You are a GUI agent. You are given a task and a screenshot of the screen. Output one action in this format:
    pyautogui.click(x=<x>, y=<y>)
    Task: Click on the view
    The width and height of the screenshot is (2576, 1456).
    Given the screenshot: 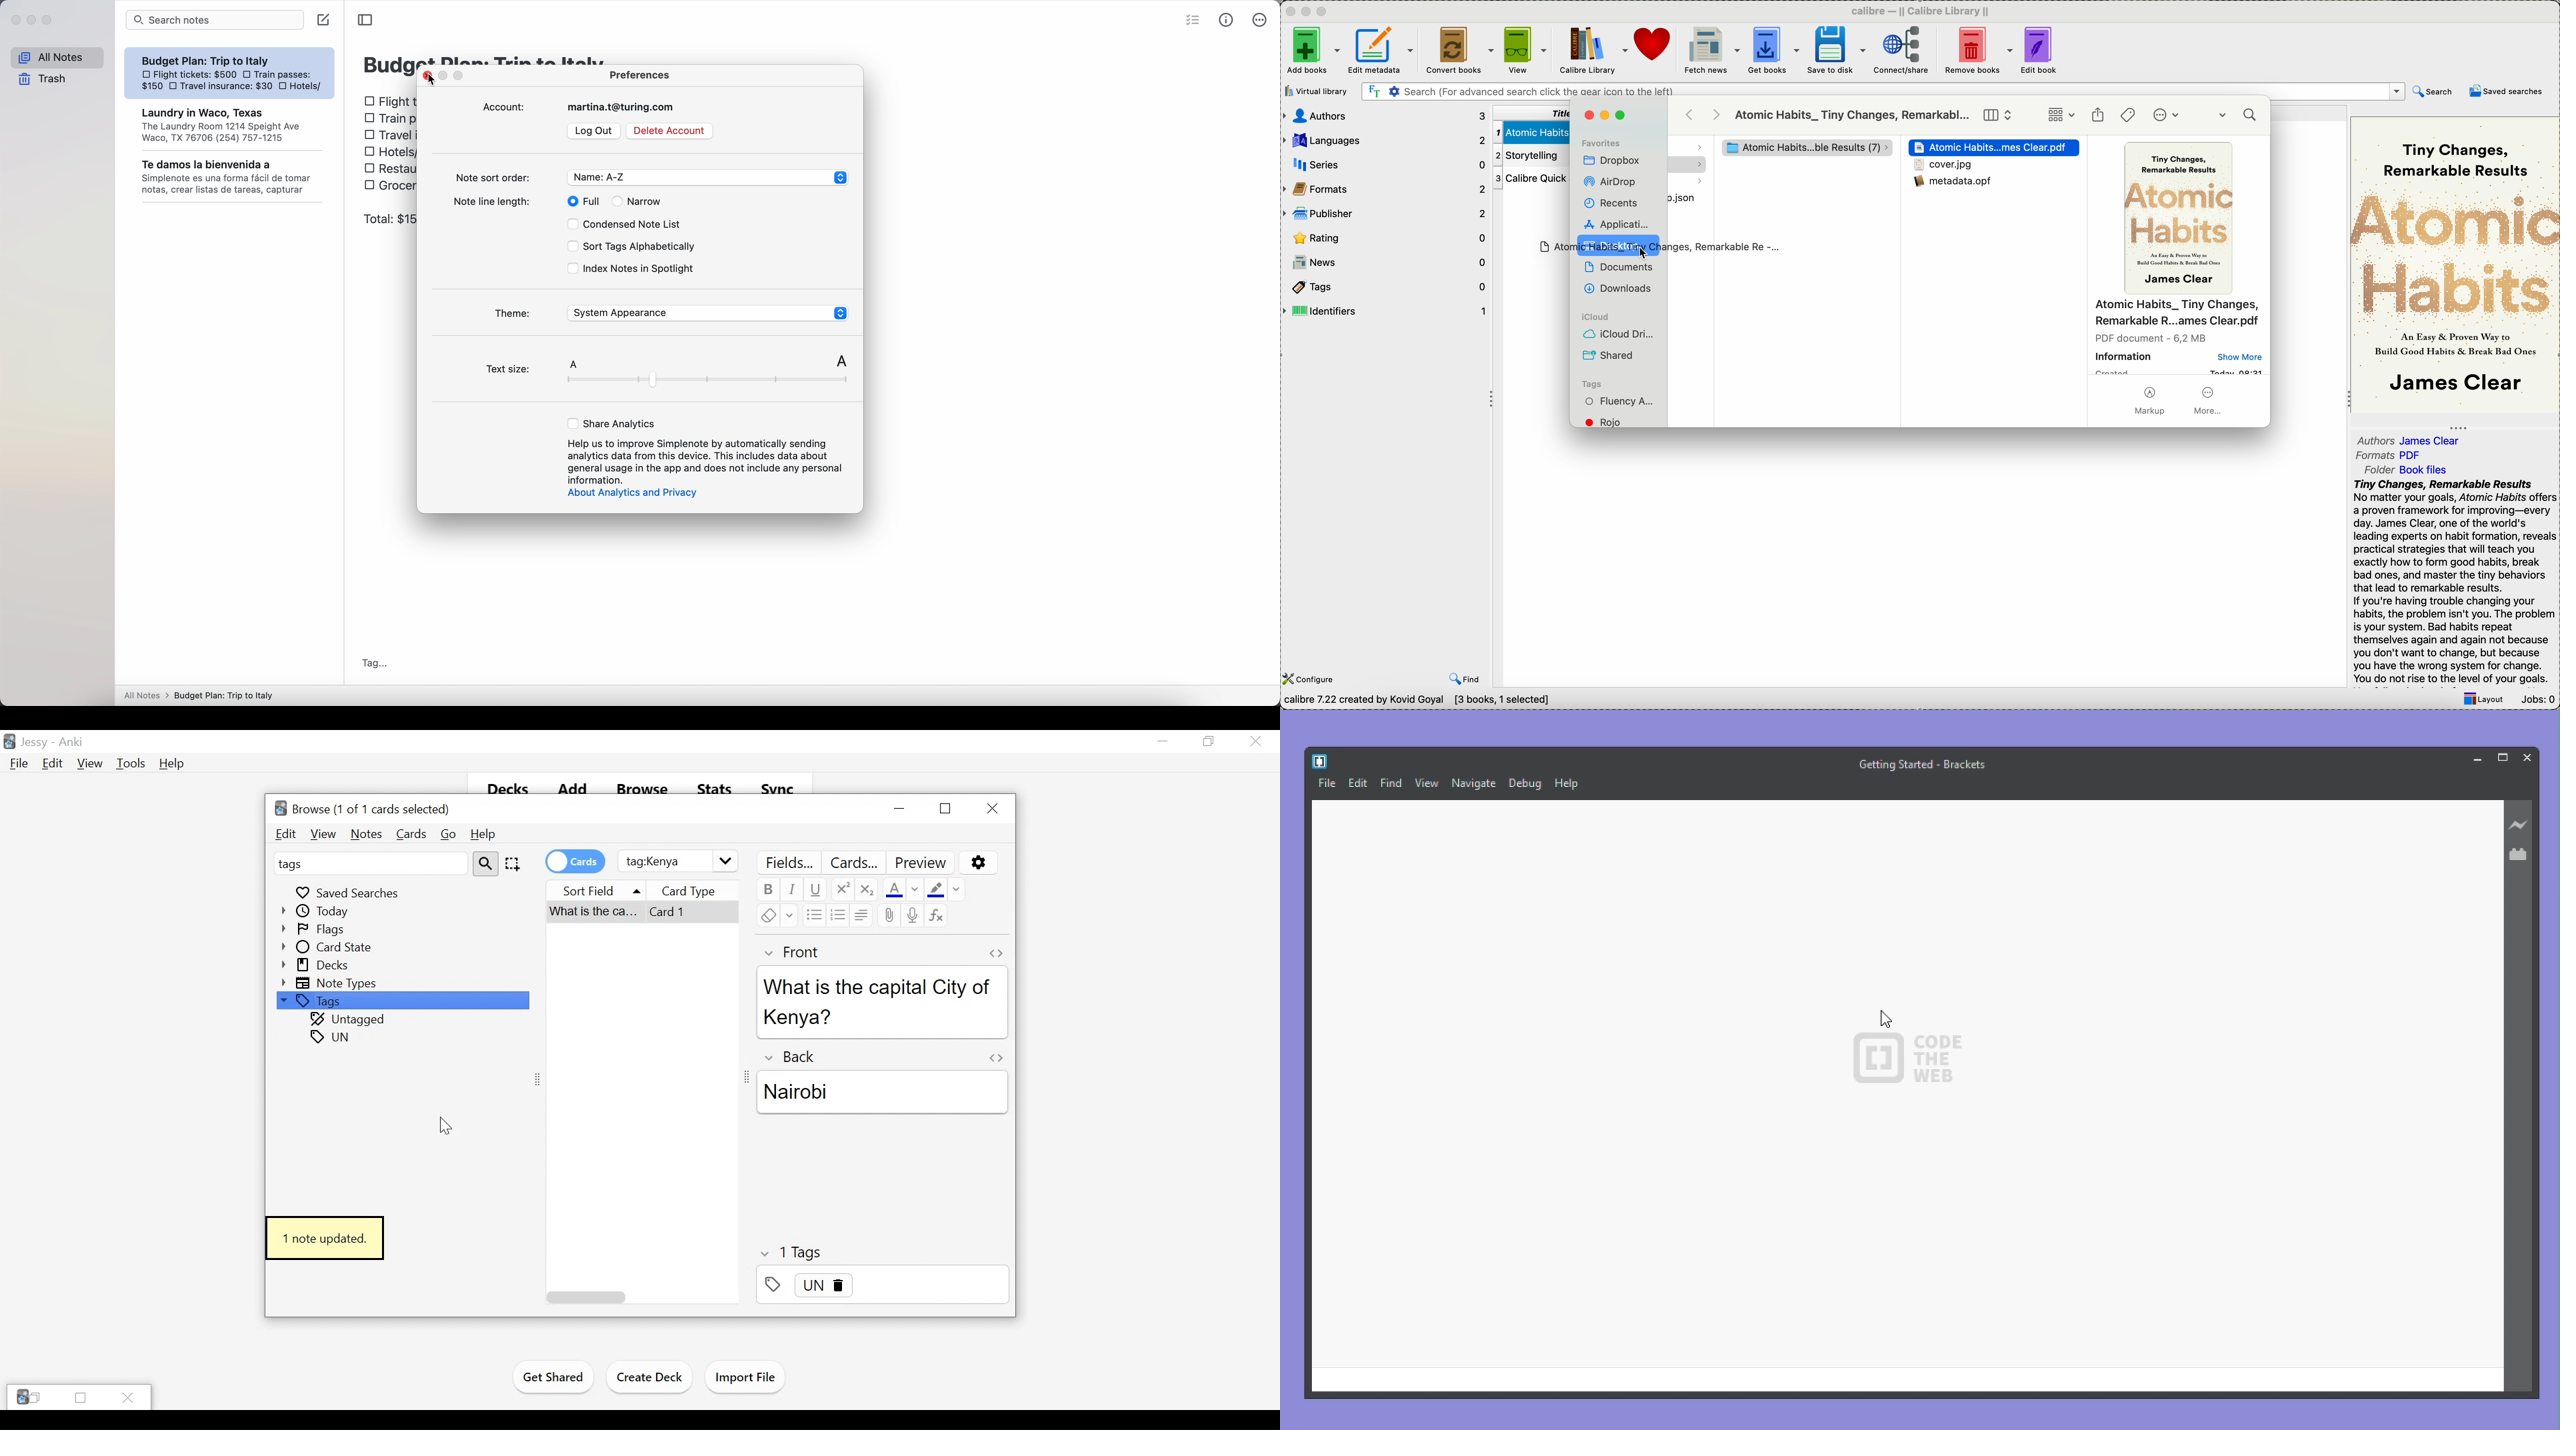 What is the action you would take?
    pyautogui.click(x=1525, y=51)
    